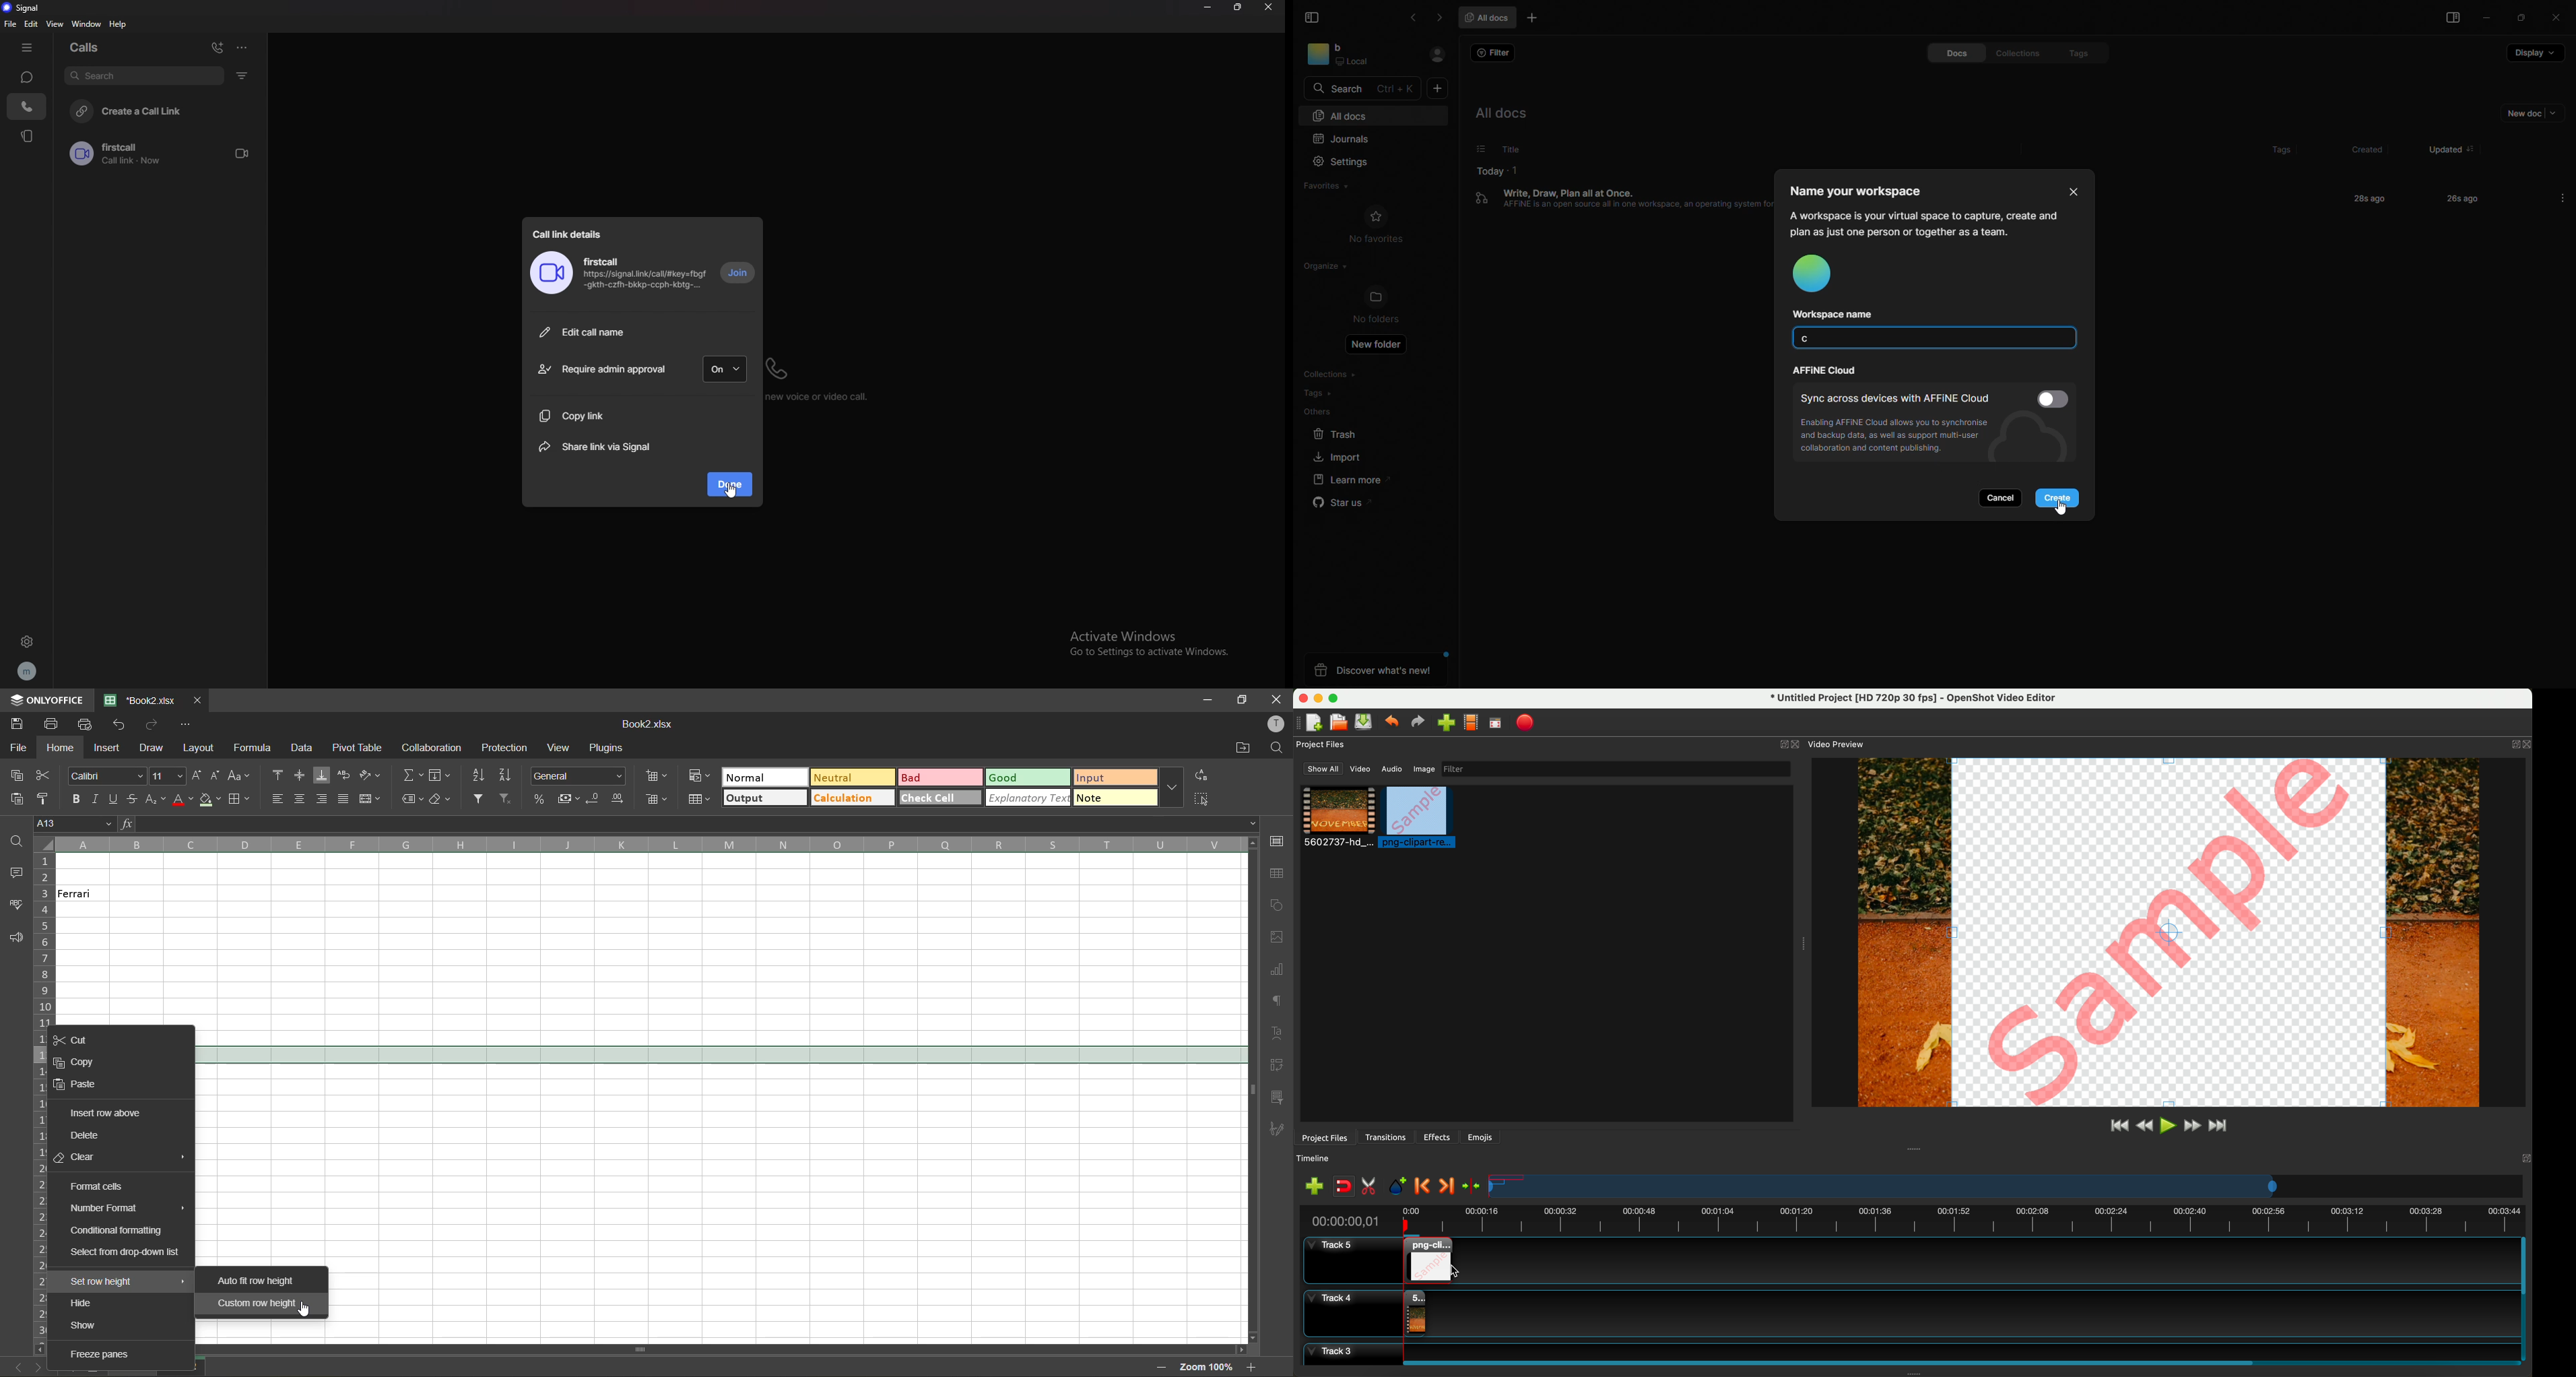 The width and height of the screenshot is (2576, 1400). What do you see at coordinates (144, 75) in the screenshot?
I see `search` at bounding box center [144, 75].